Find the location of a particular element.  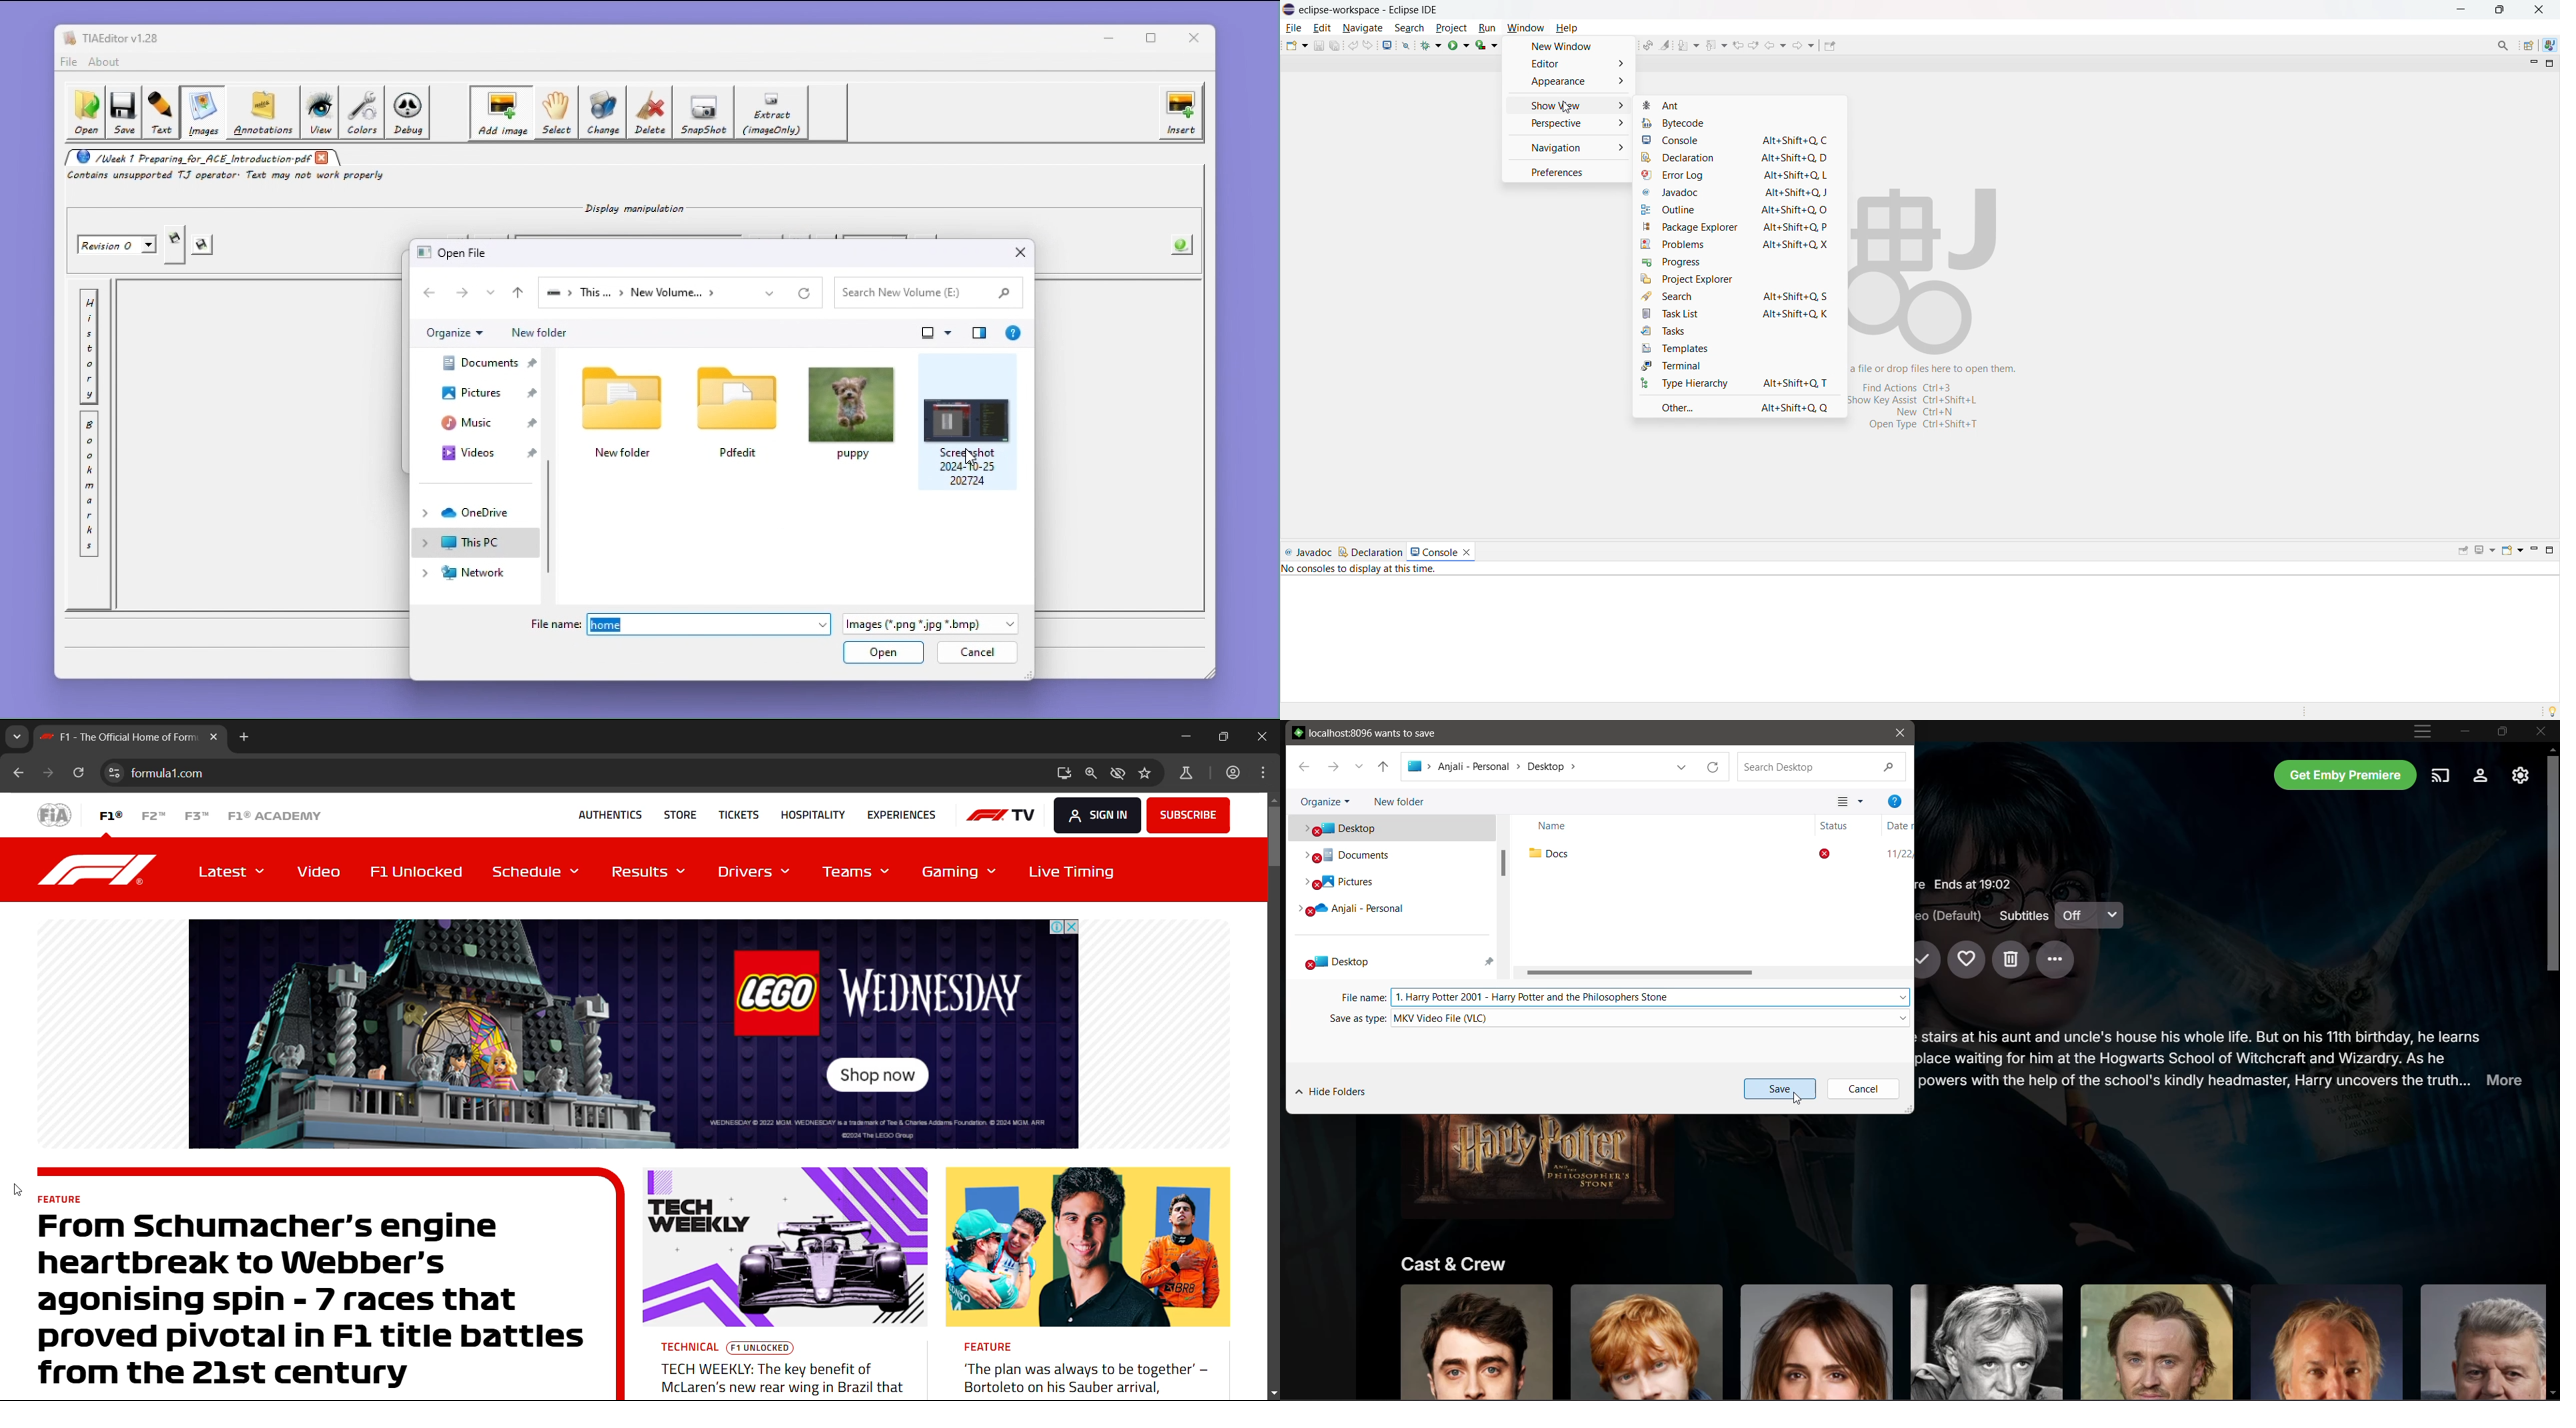

open console is located at coordinates (1388, 45).